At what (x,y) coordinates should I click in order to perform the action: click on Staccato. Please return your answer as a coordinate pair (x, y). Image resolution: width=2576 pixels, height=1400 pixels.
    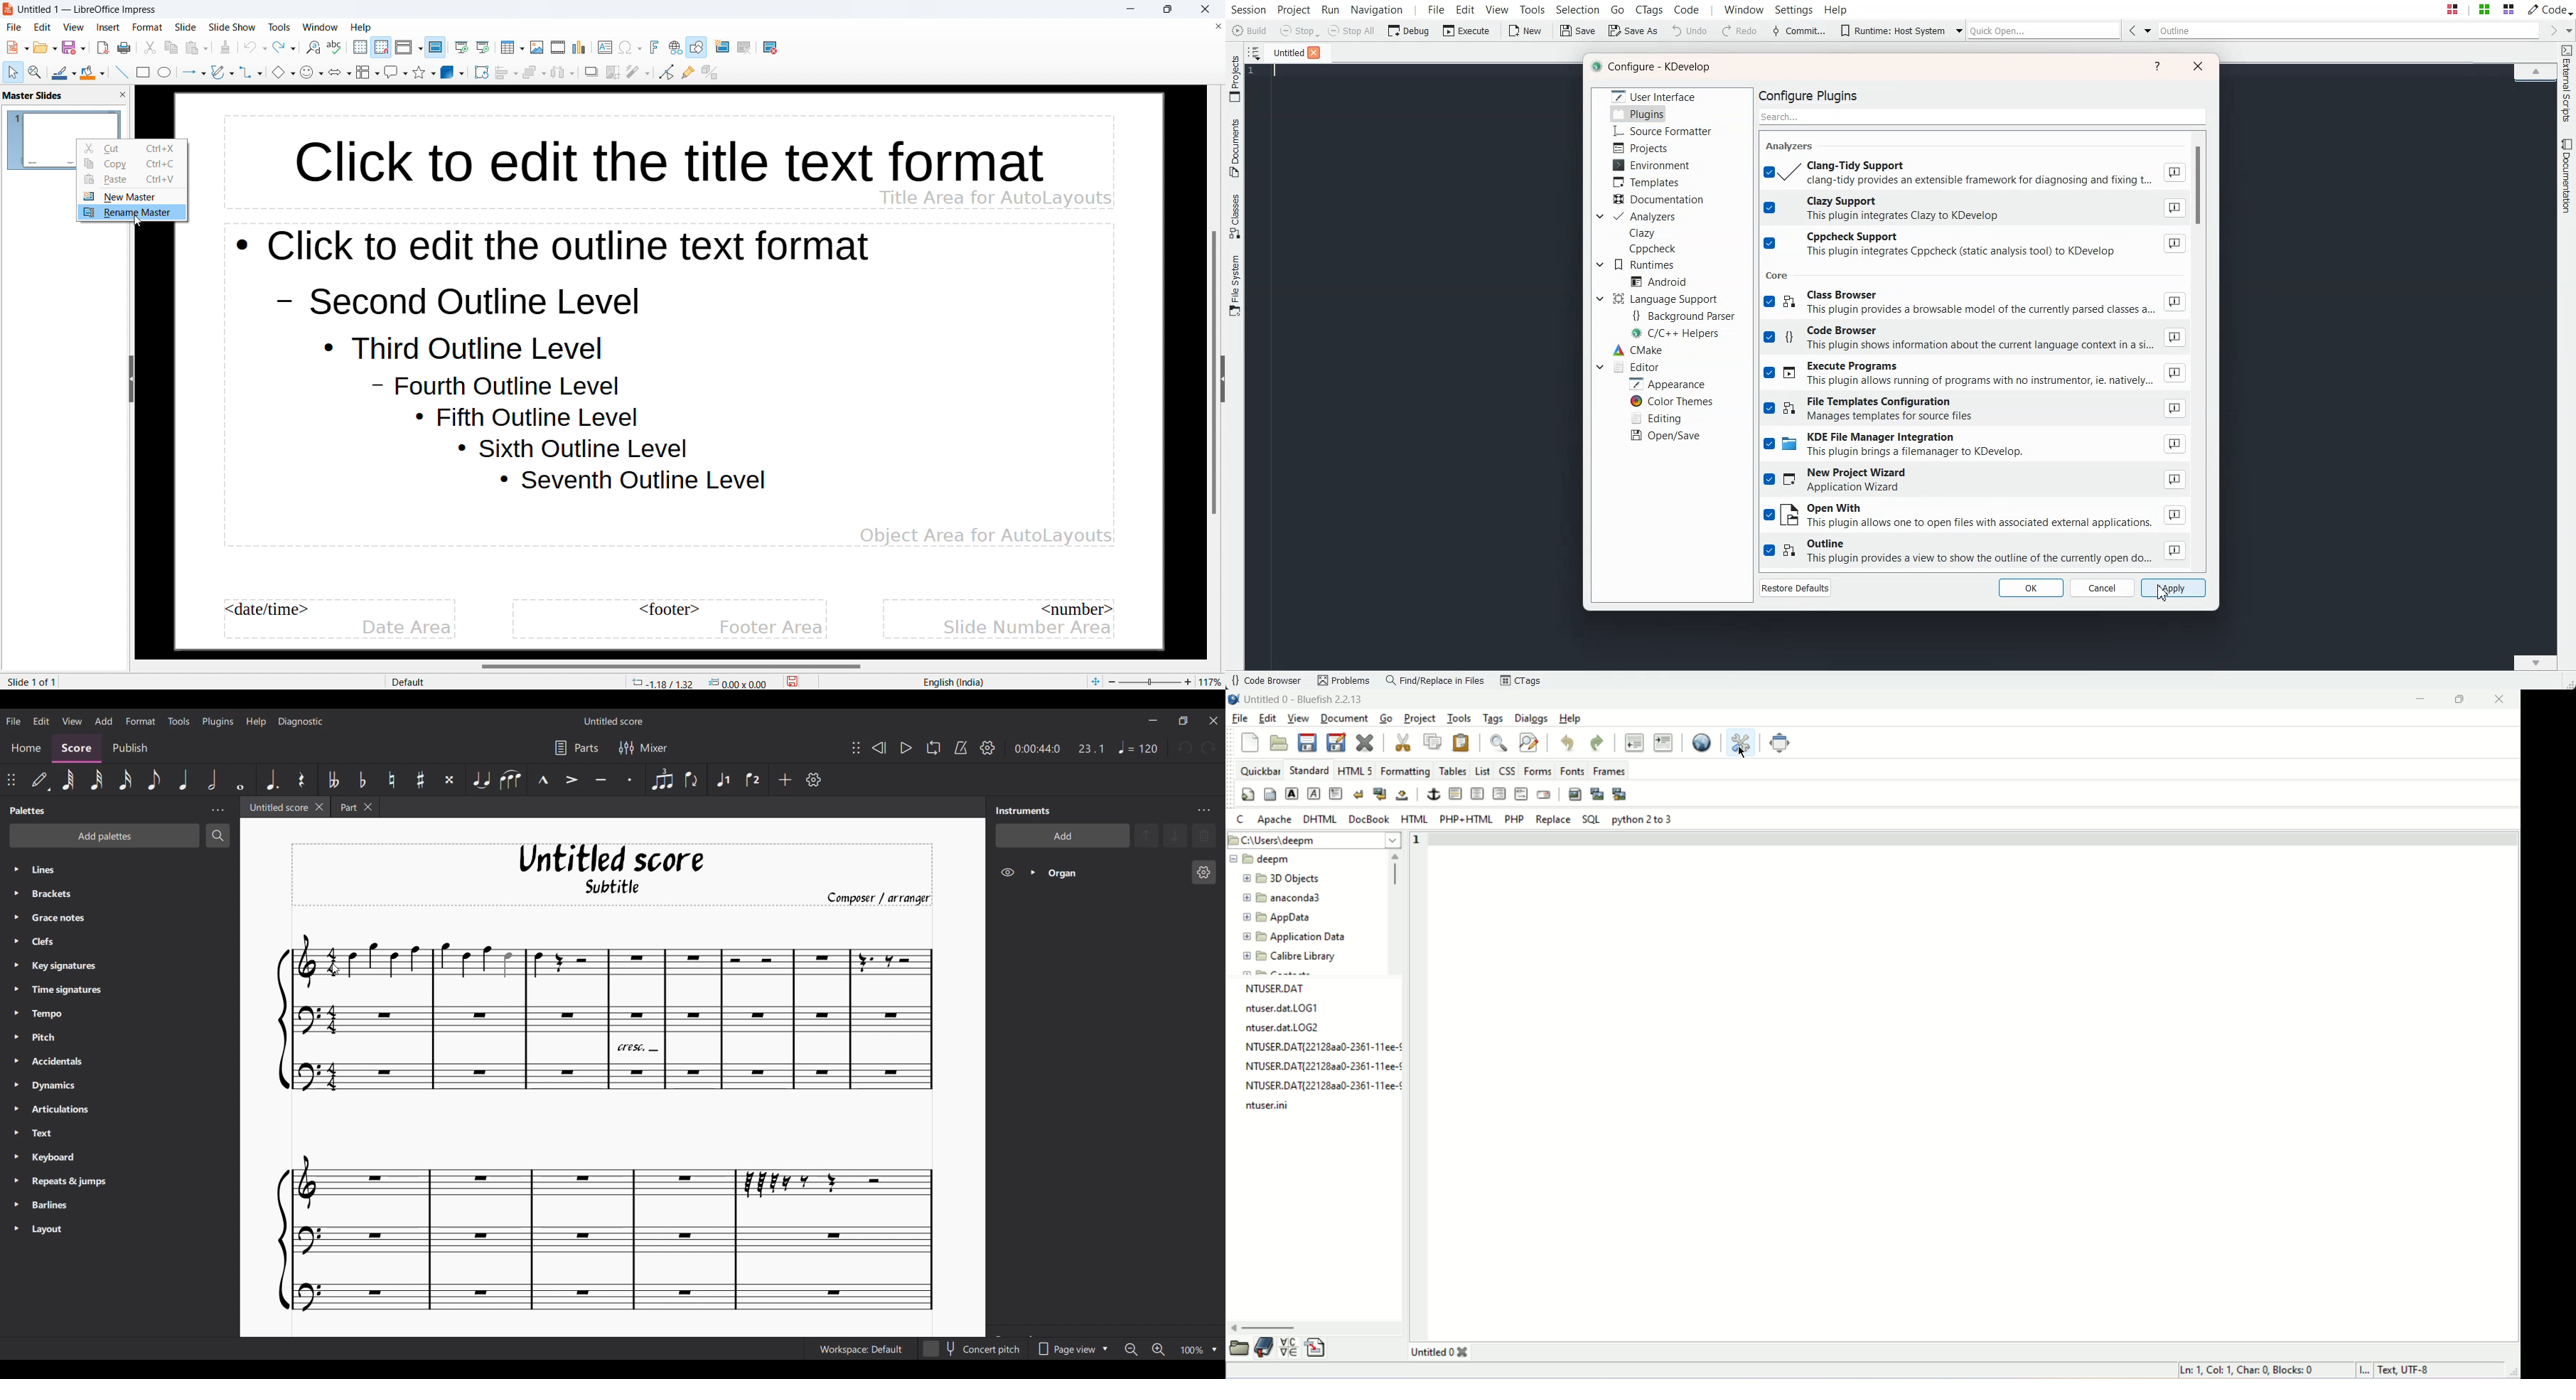
    Looking at the image, I should click on (631, 780).